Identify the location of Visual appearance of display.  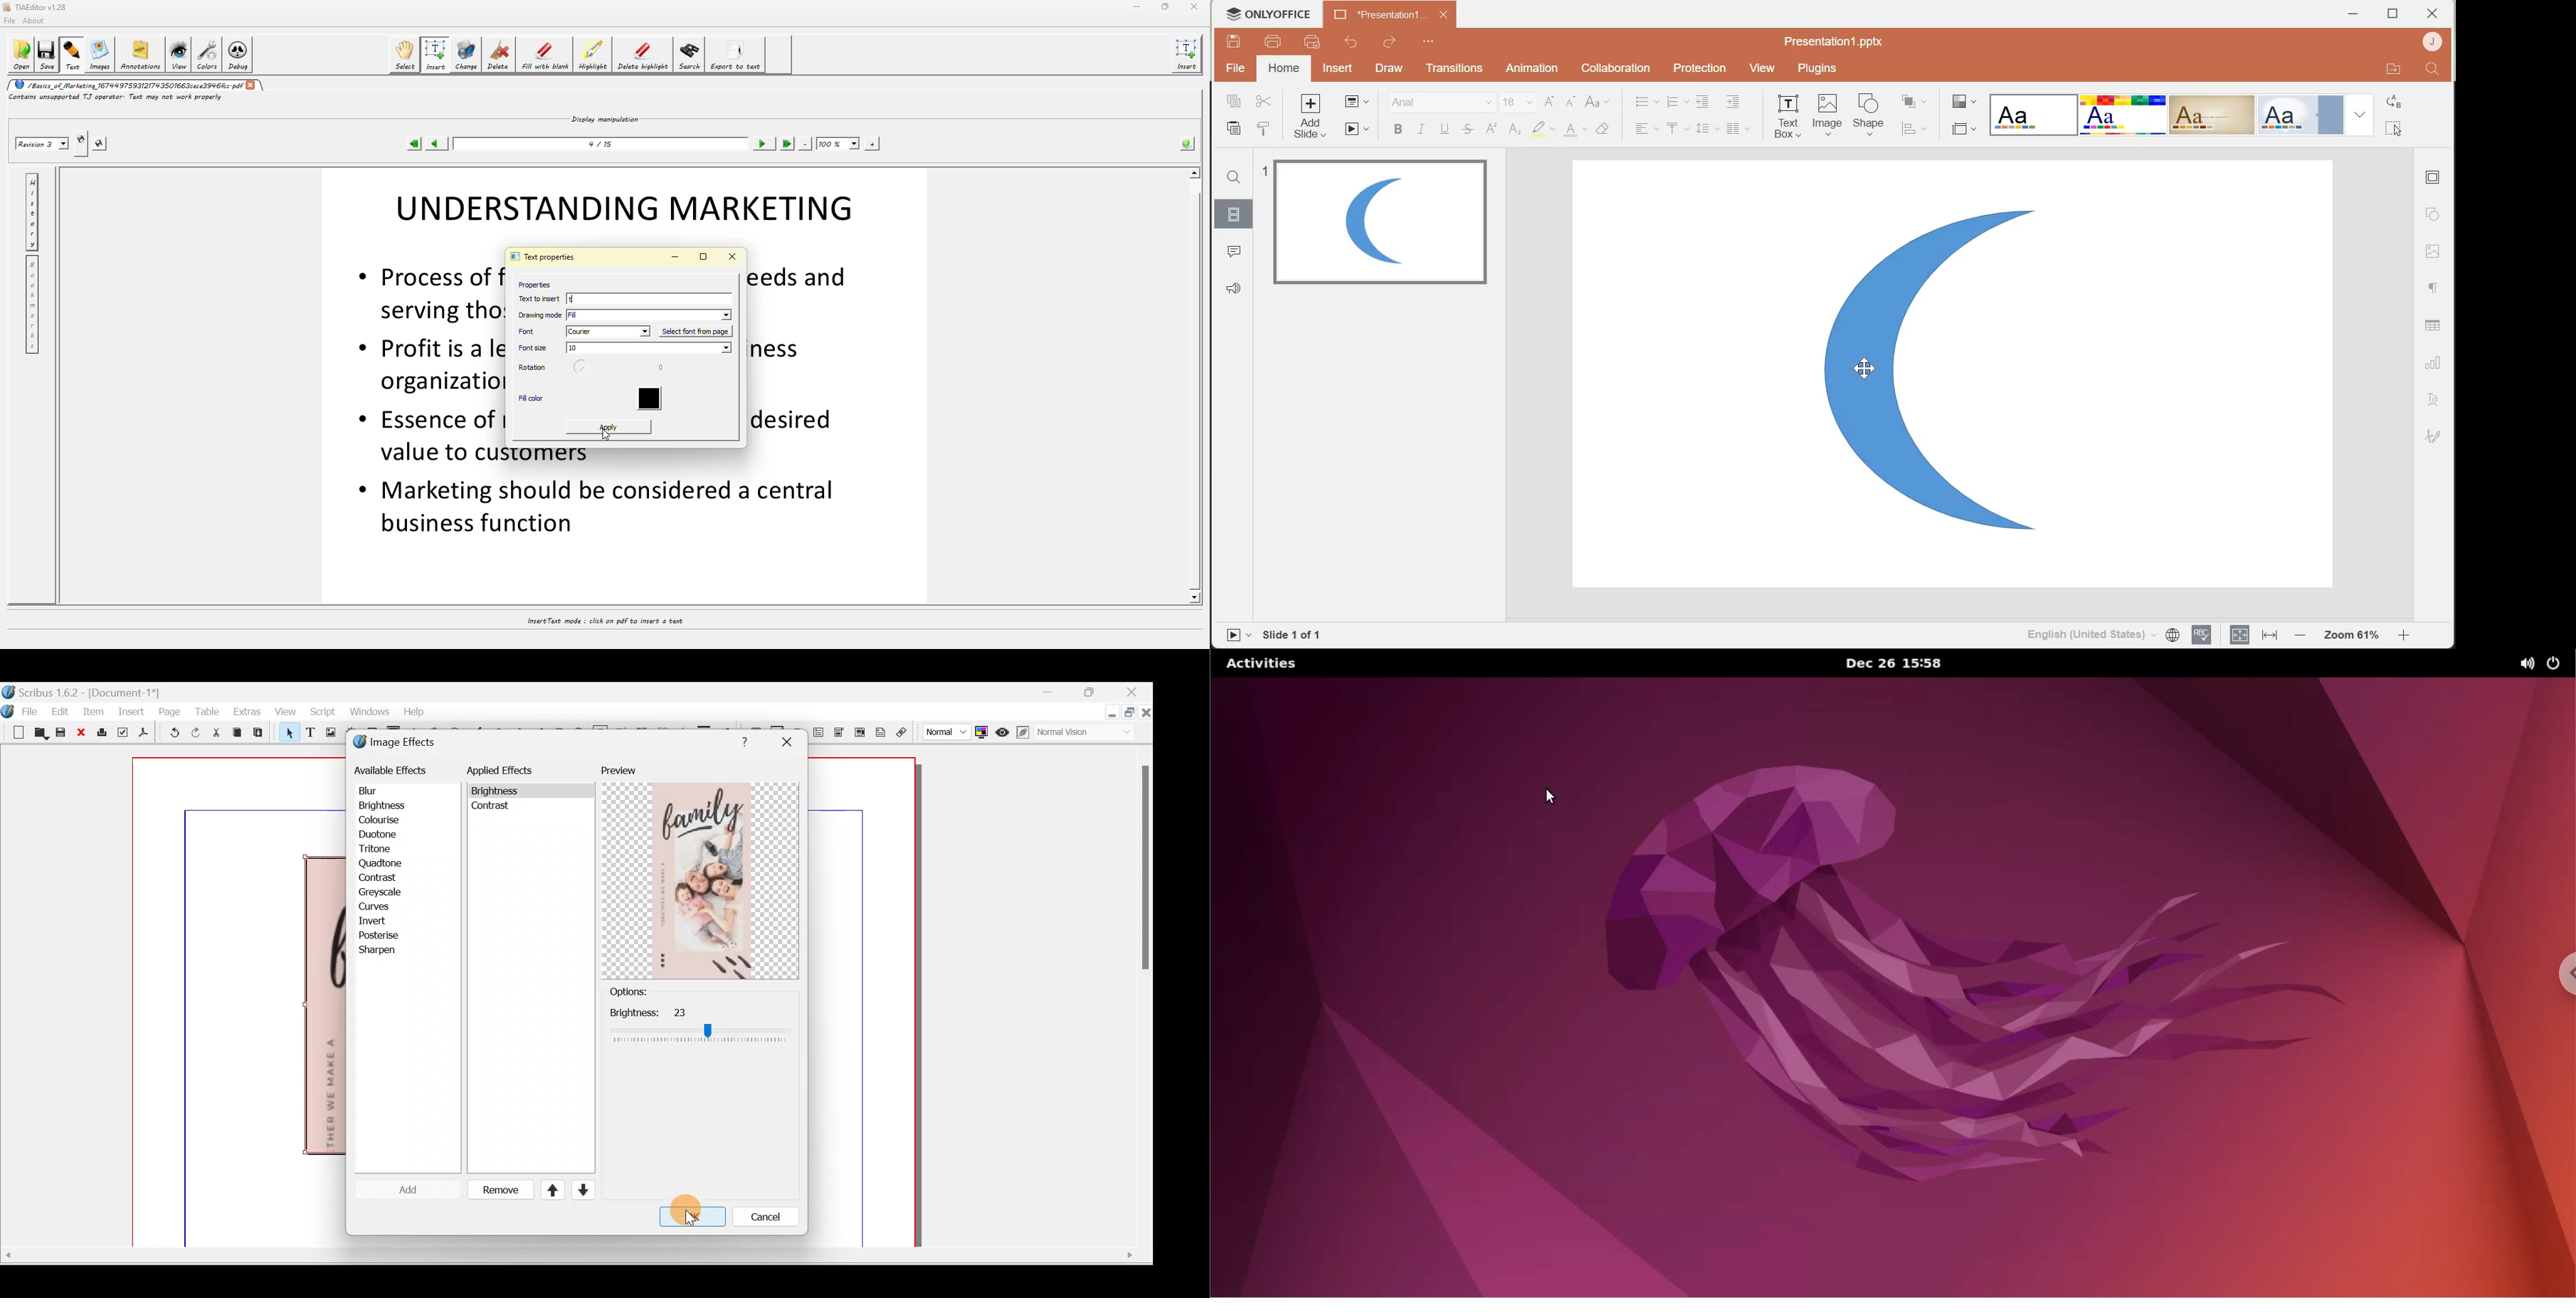
(1090, 733).